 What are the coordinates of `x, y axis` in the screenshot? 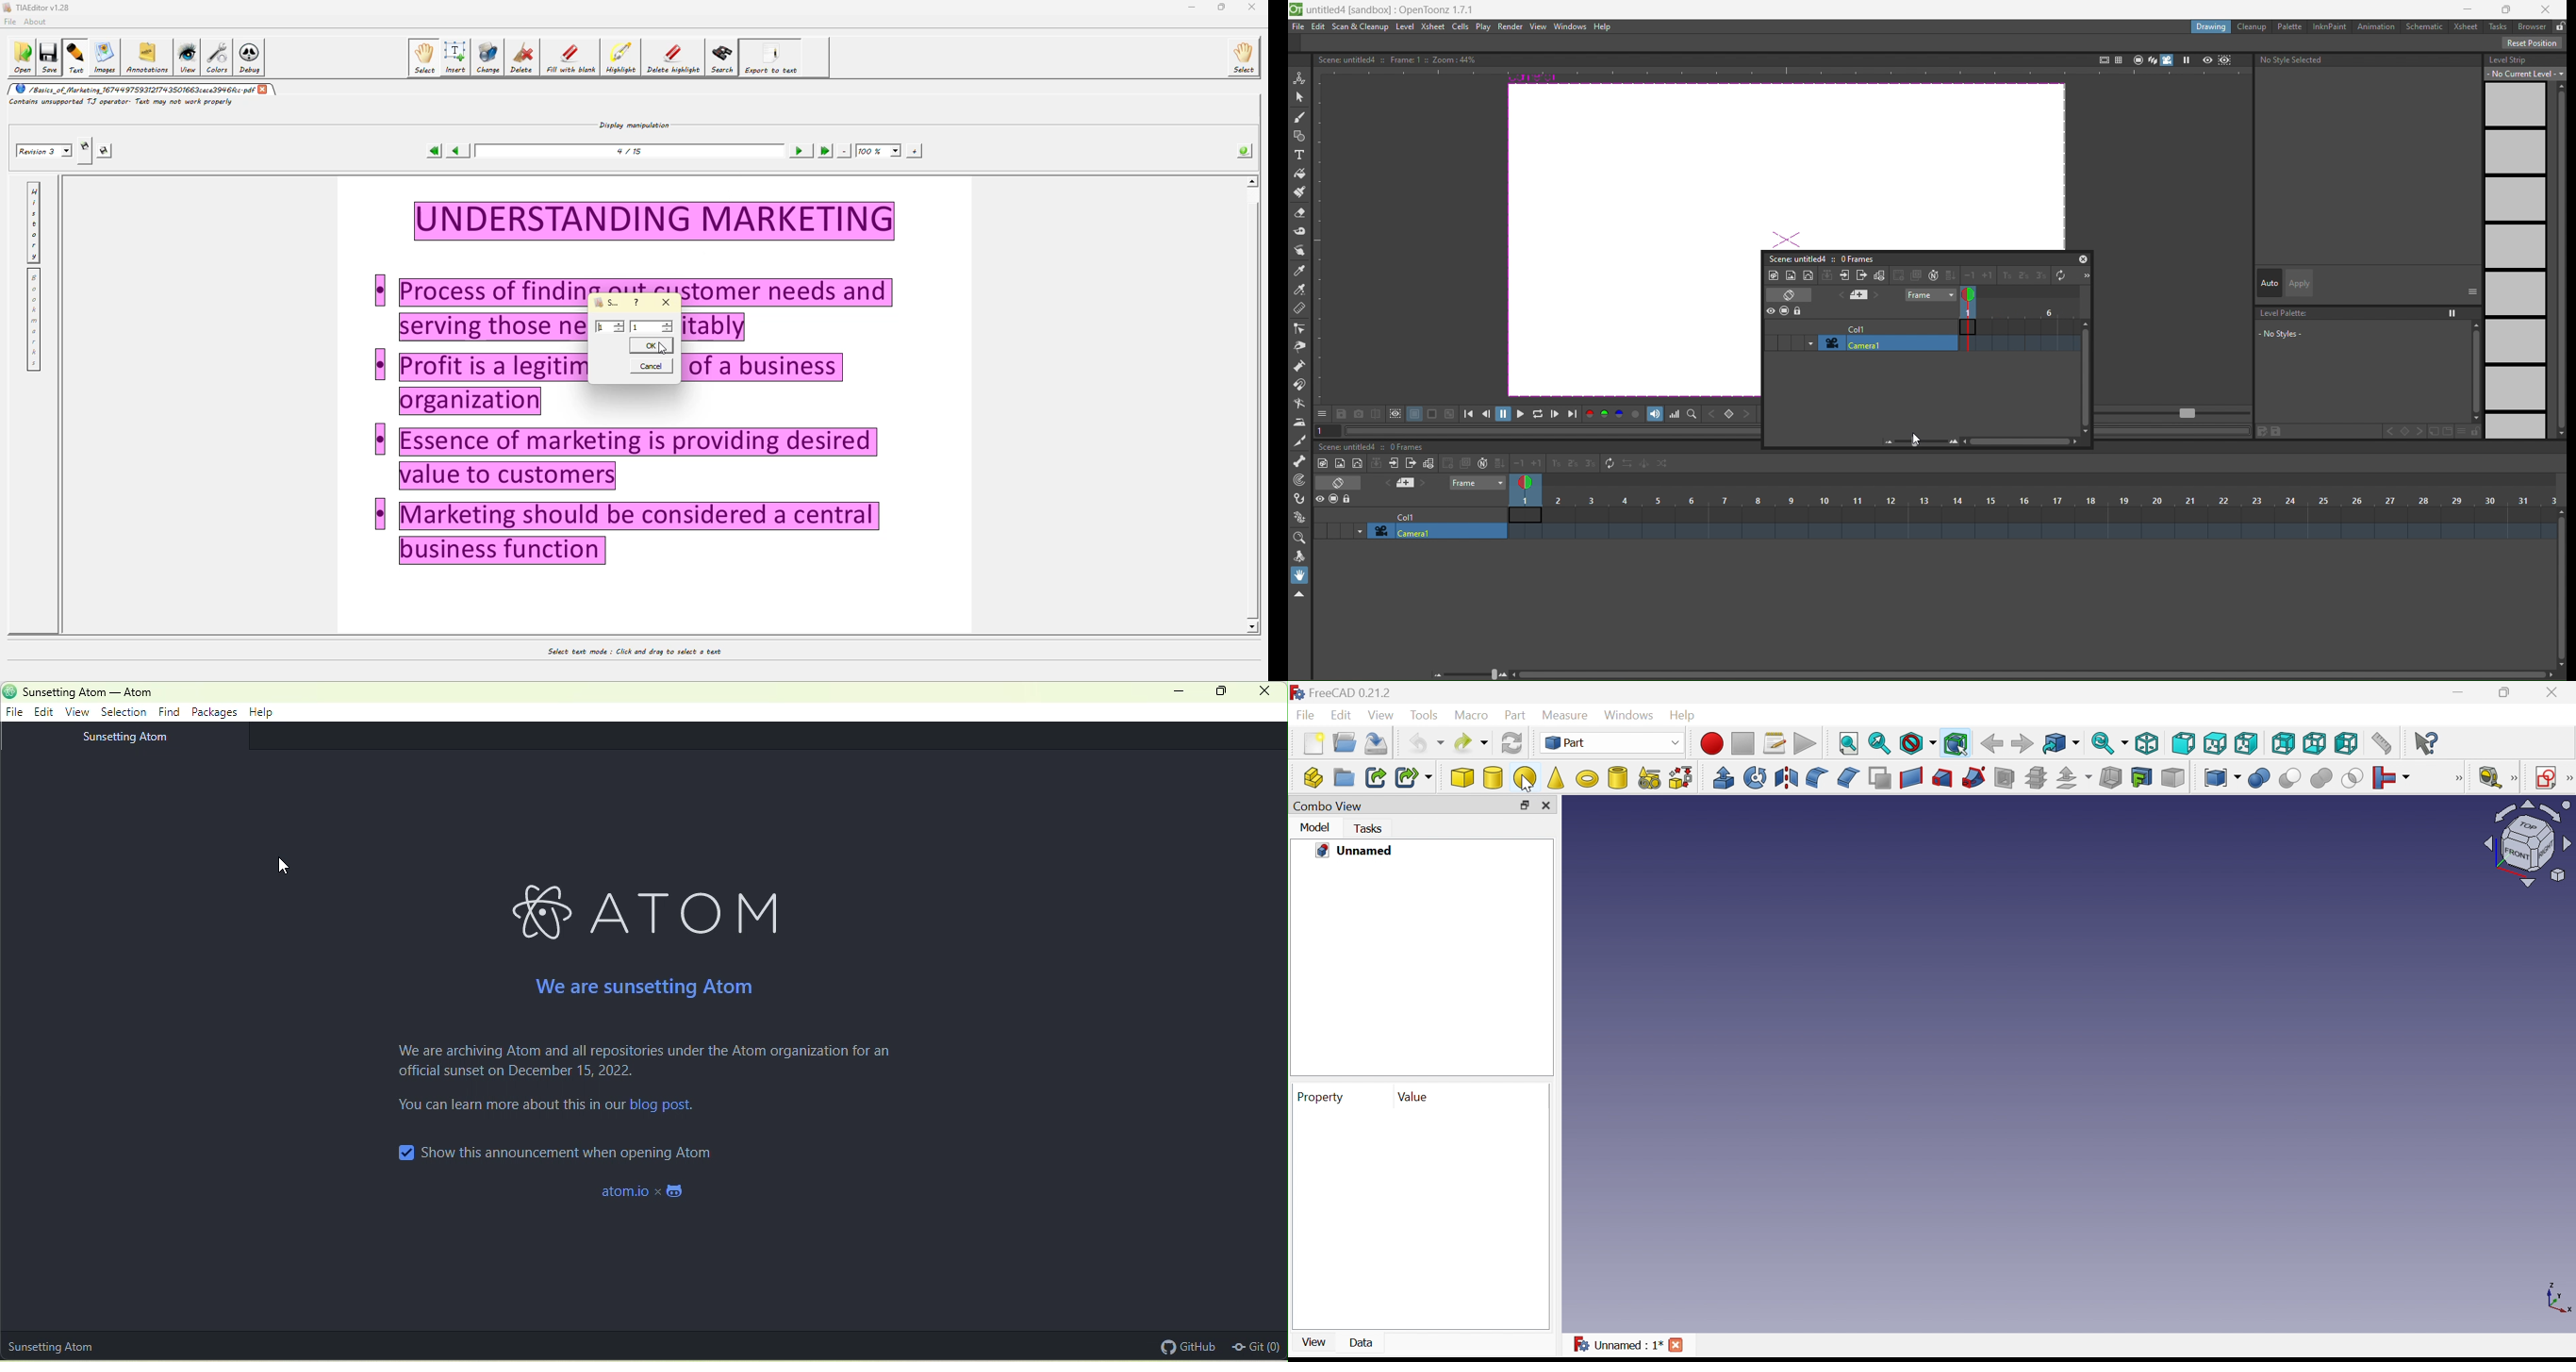 It's located at (2557, 1298).